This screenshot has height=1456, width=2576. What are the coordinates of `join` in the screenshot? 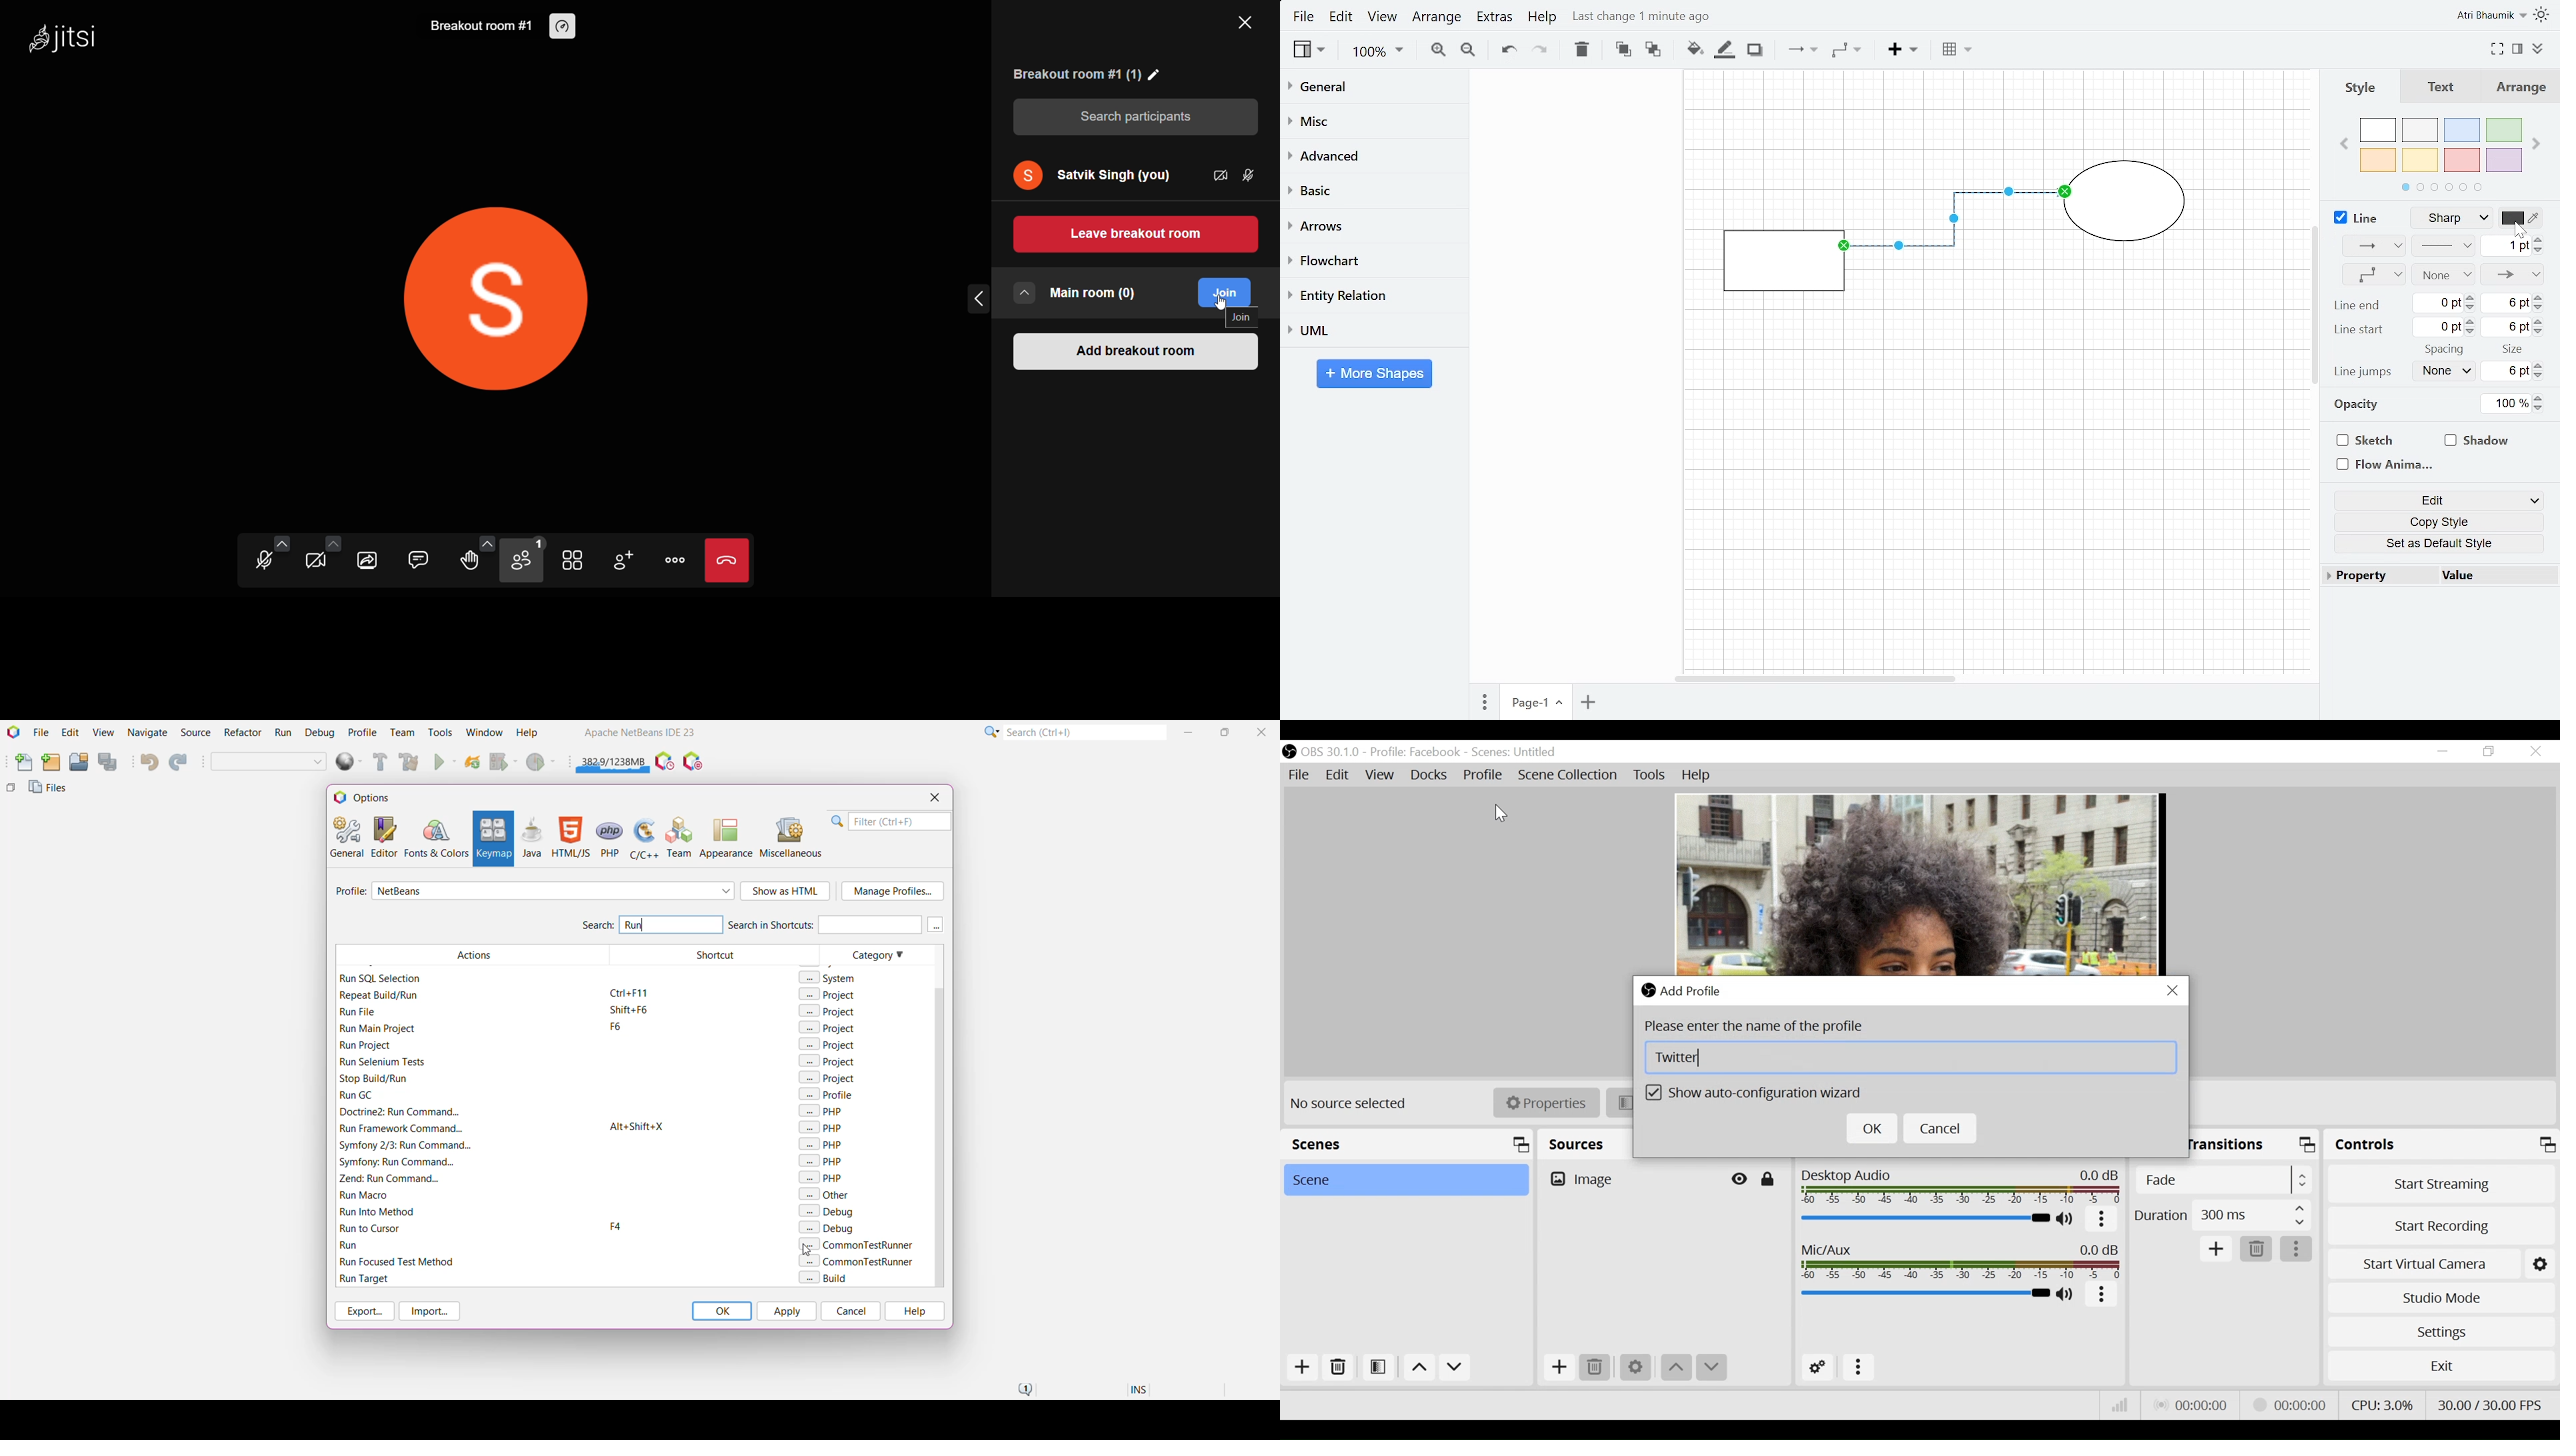 It's located at (1240, 322).